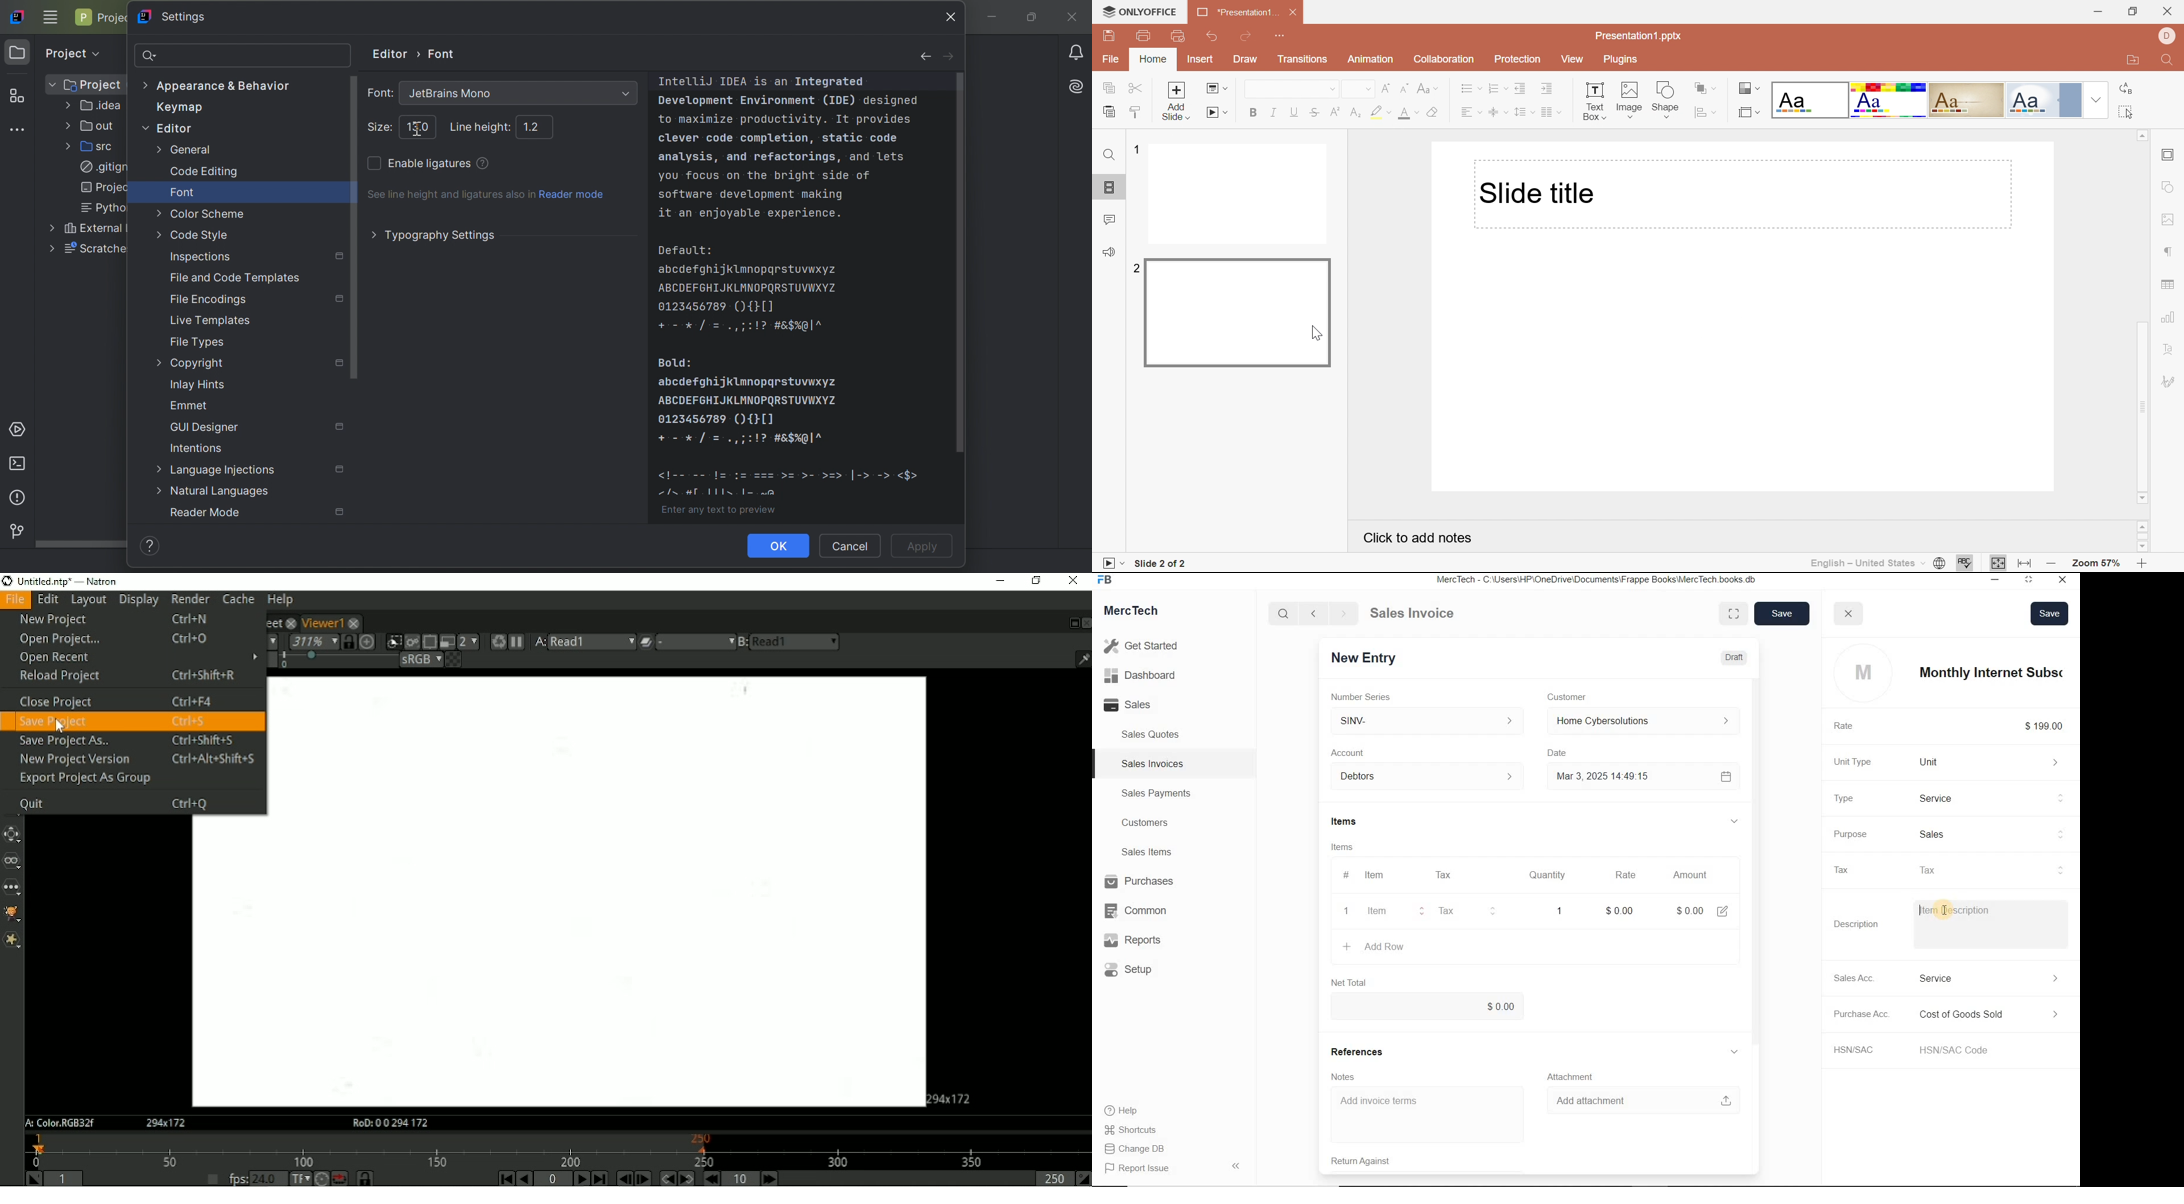  What do you see at coordinates (1178, 35) in the screenshot?
I see `Quick Print` at bounding box center [1178, 35].